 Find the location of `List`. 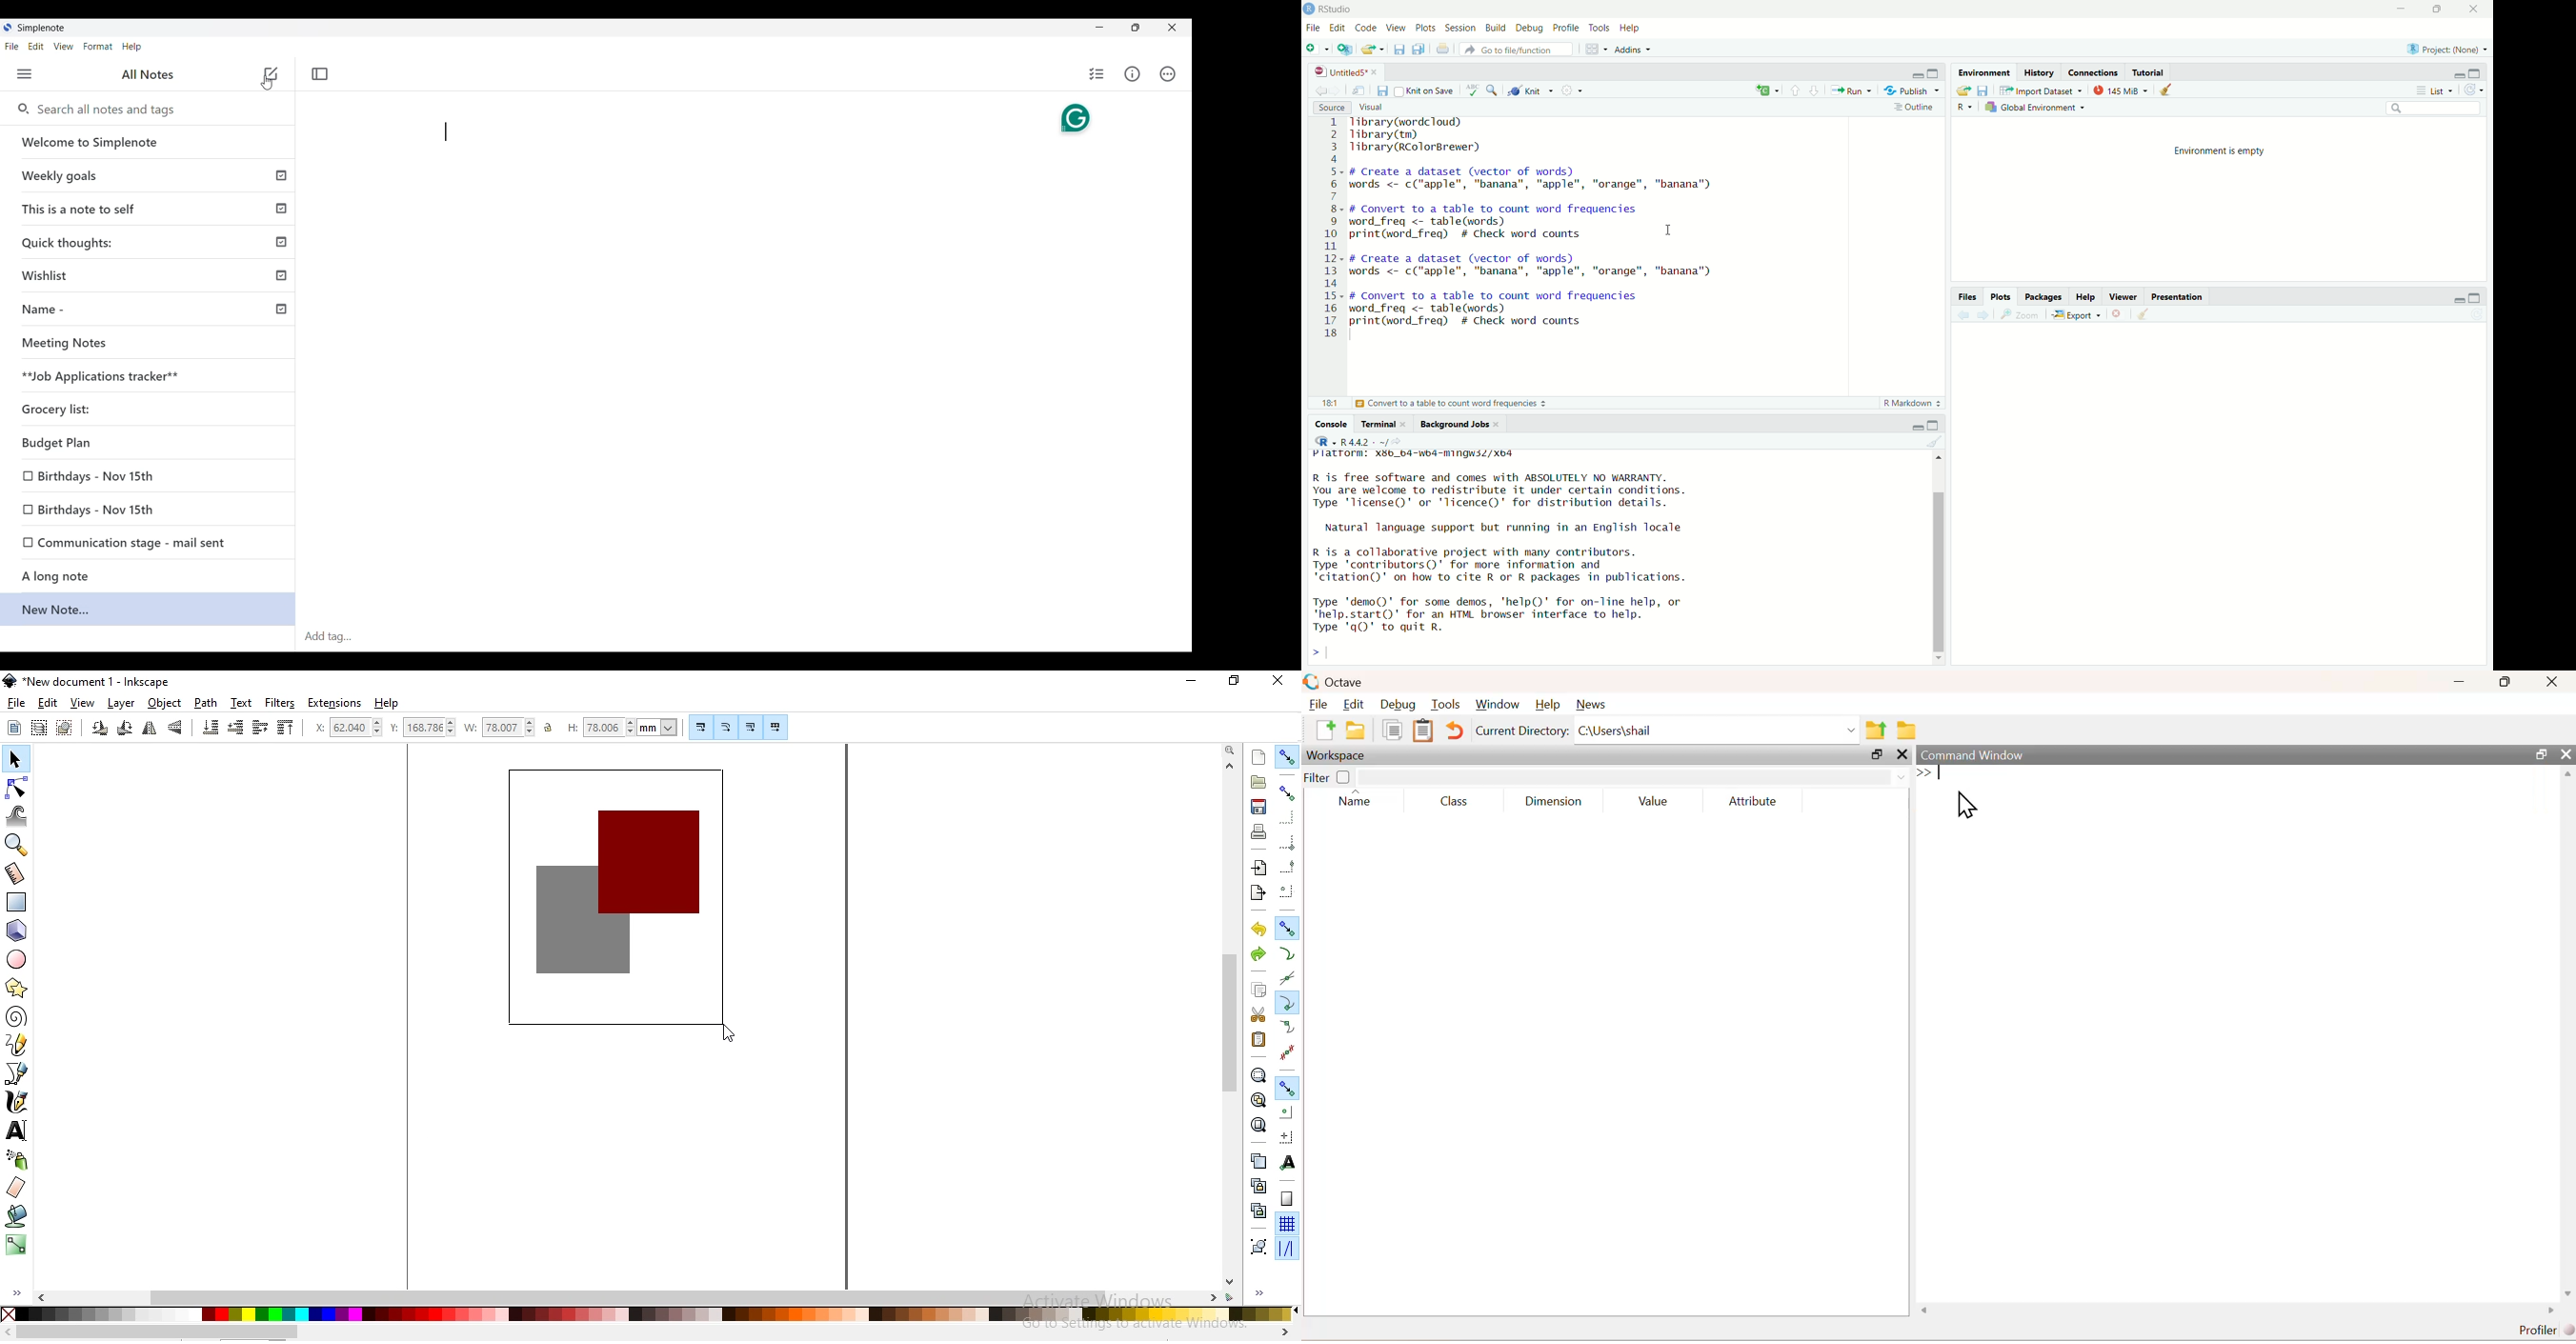

List is located at coordinates (2437, 91).